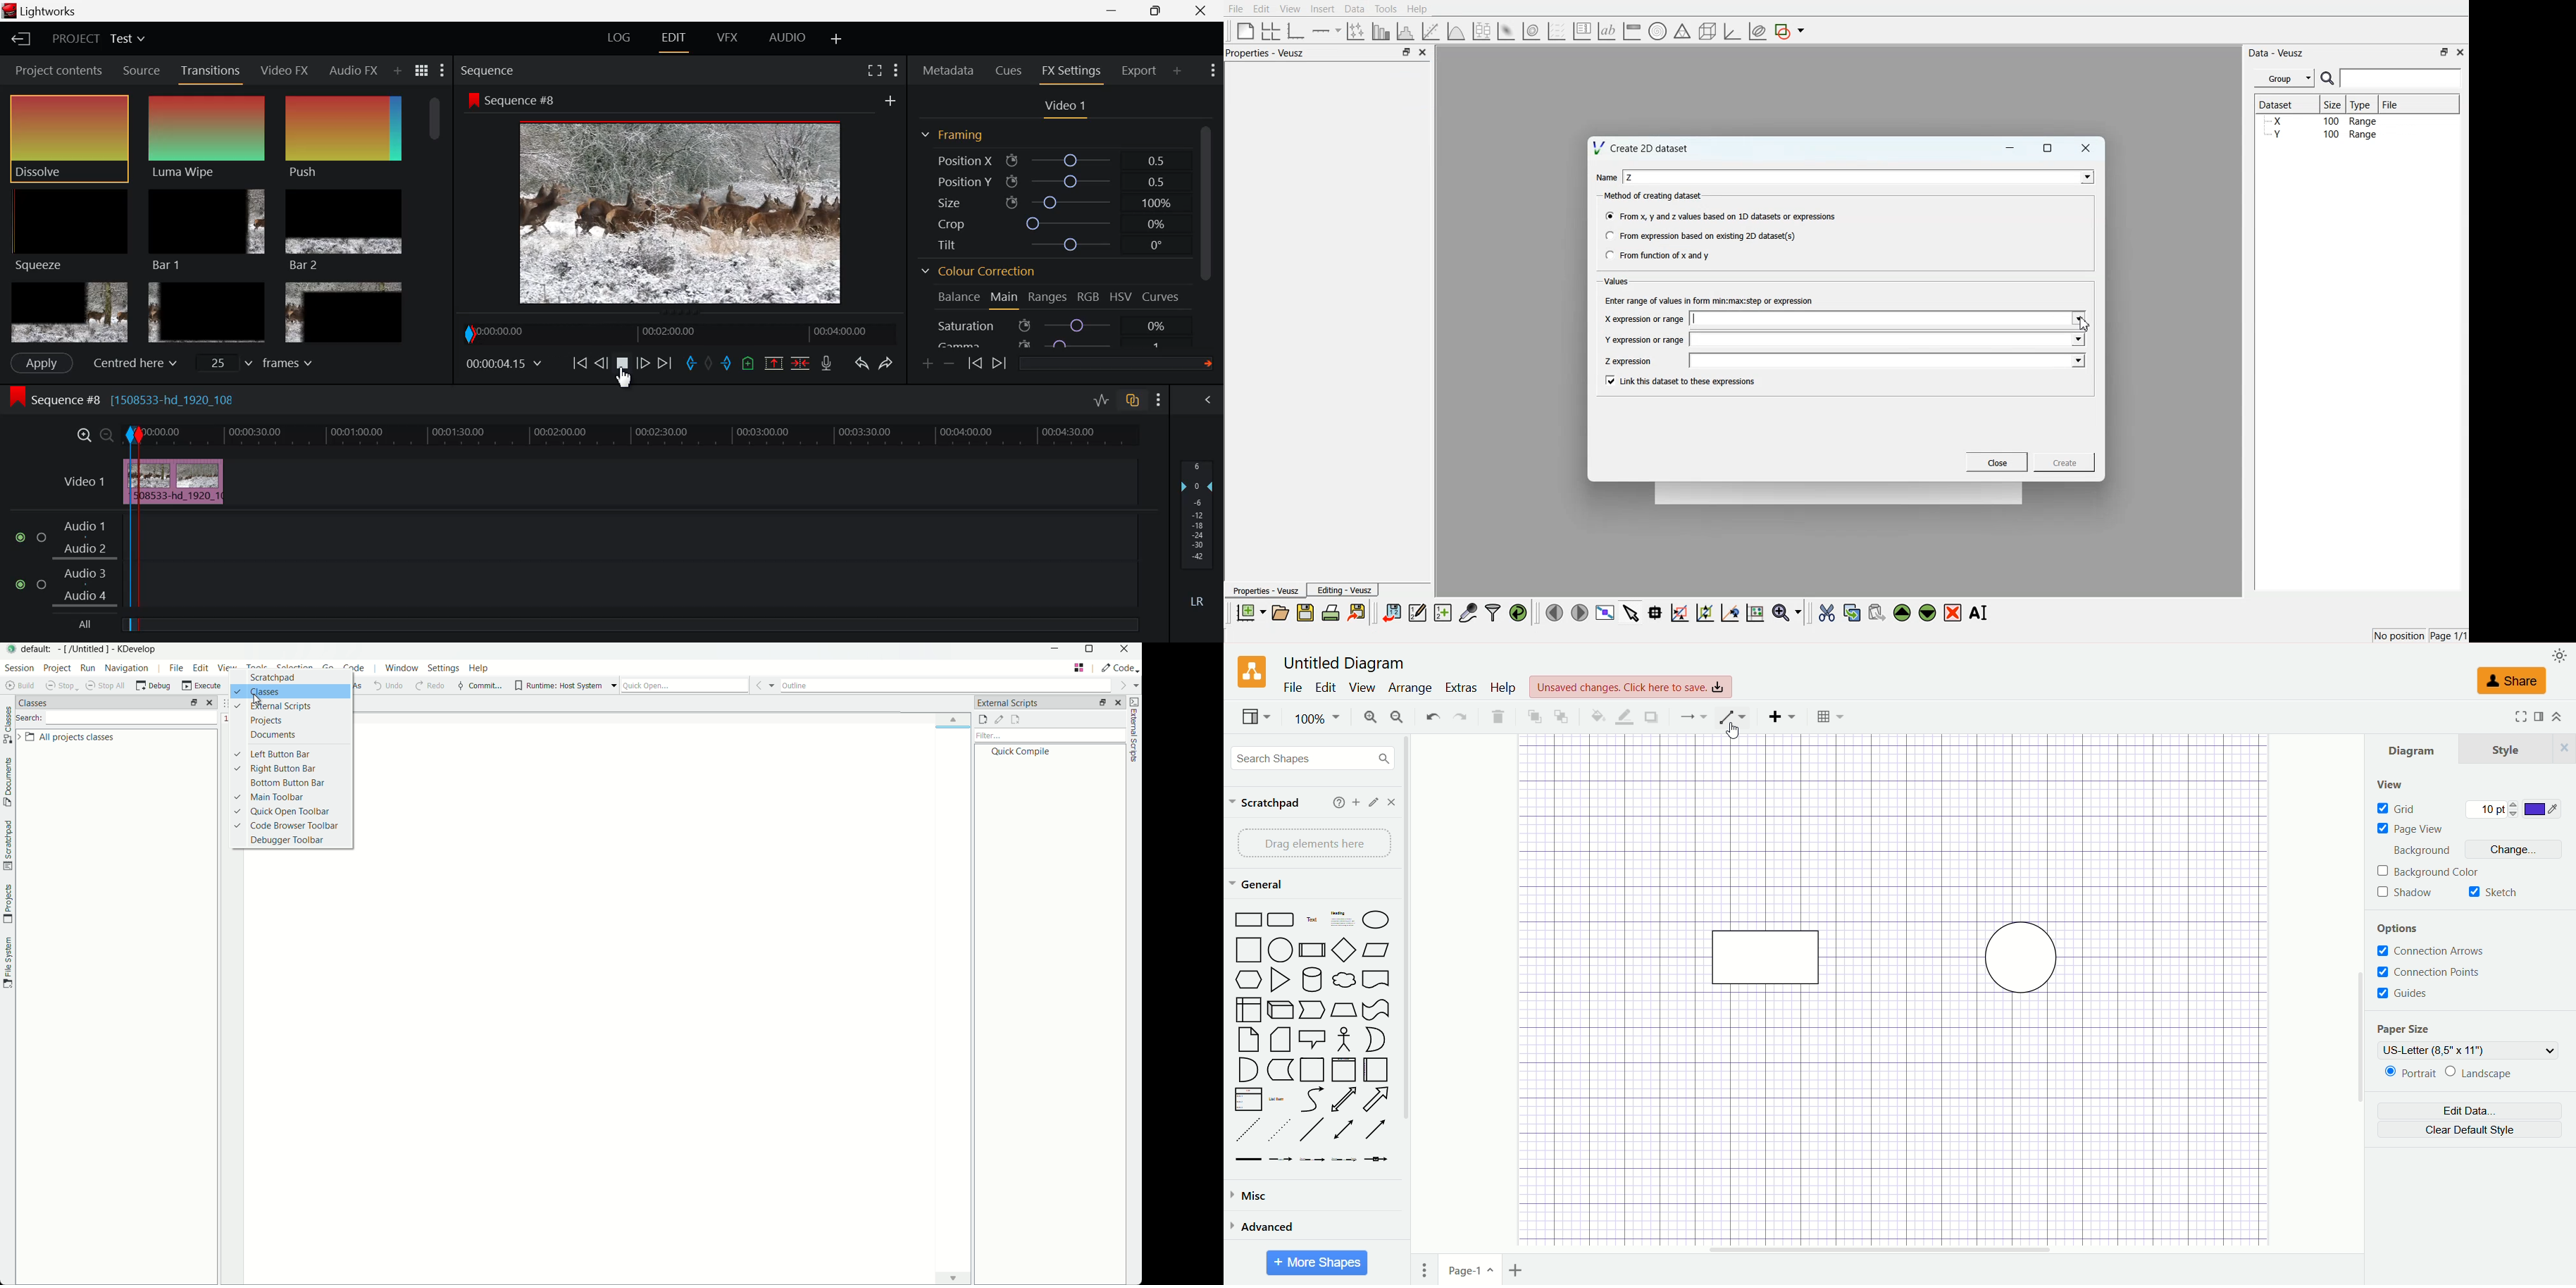  Describe the element at coordinates (1343, 921) in the screenshot. I see `Heading with Text` at that location.